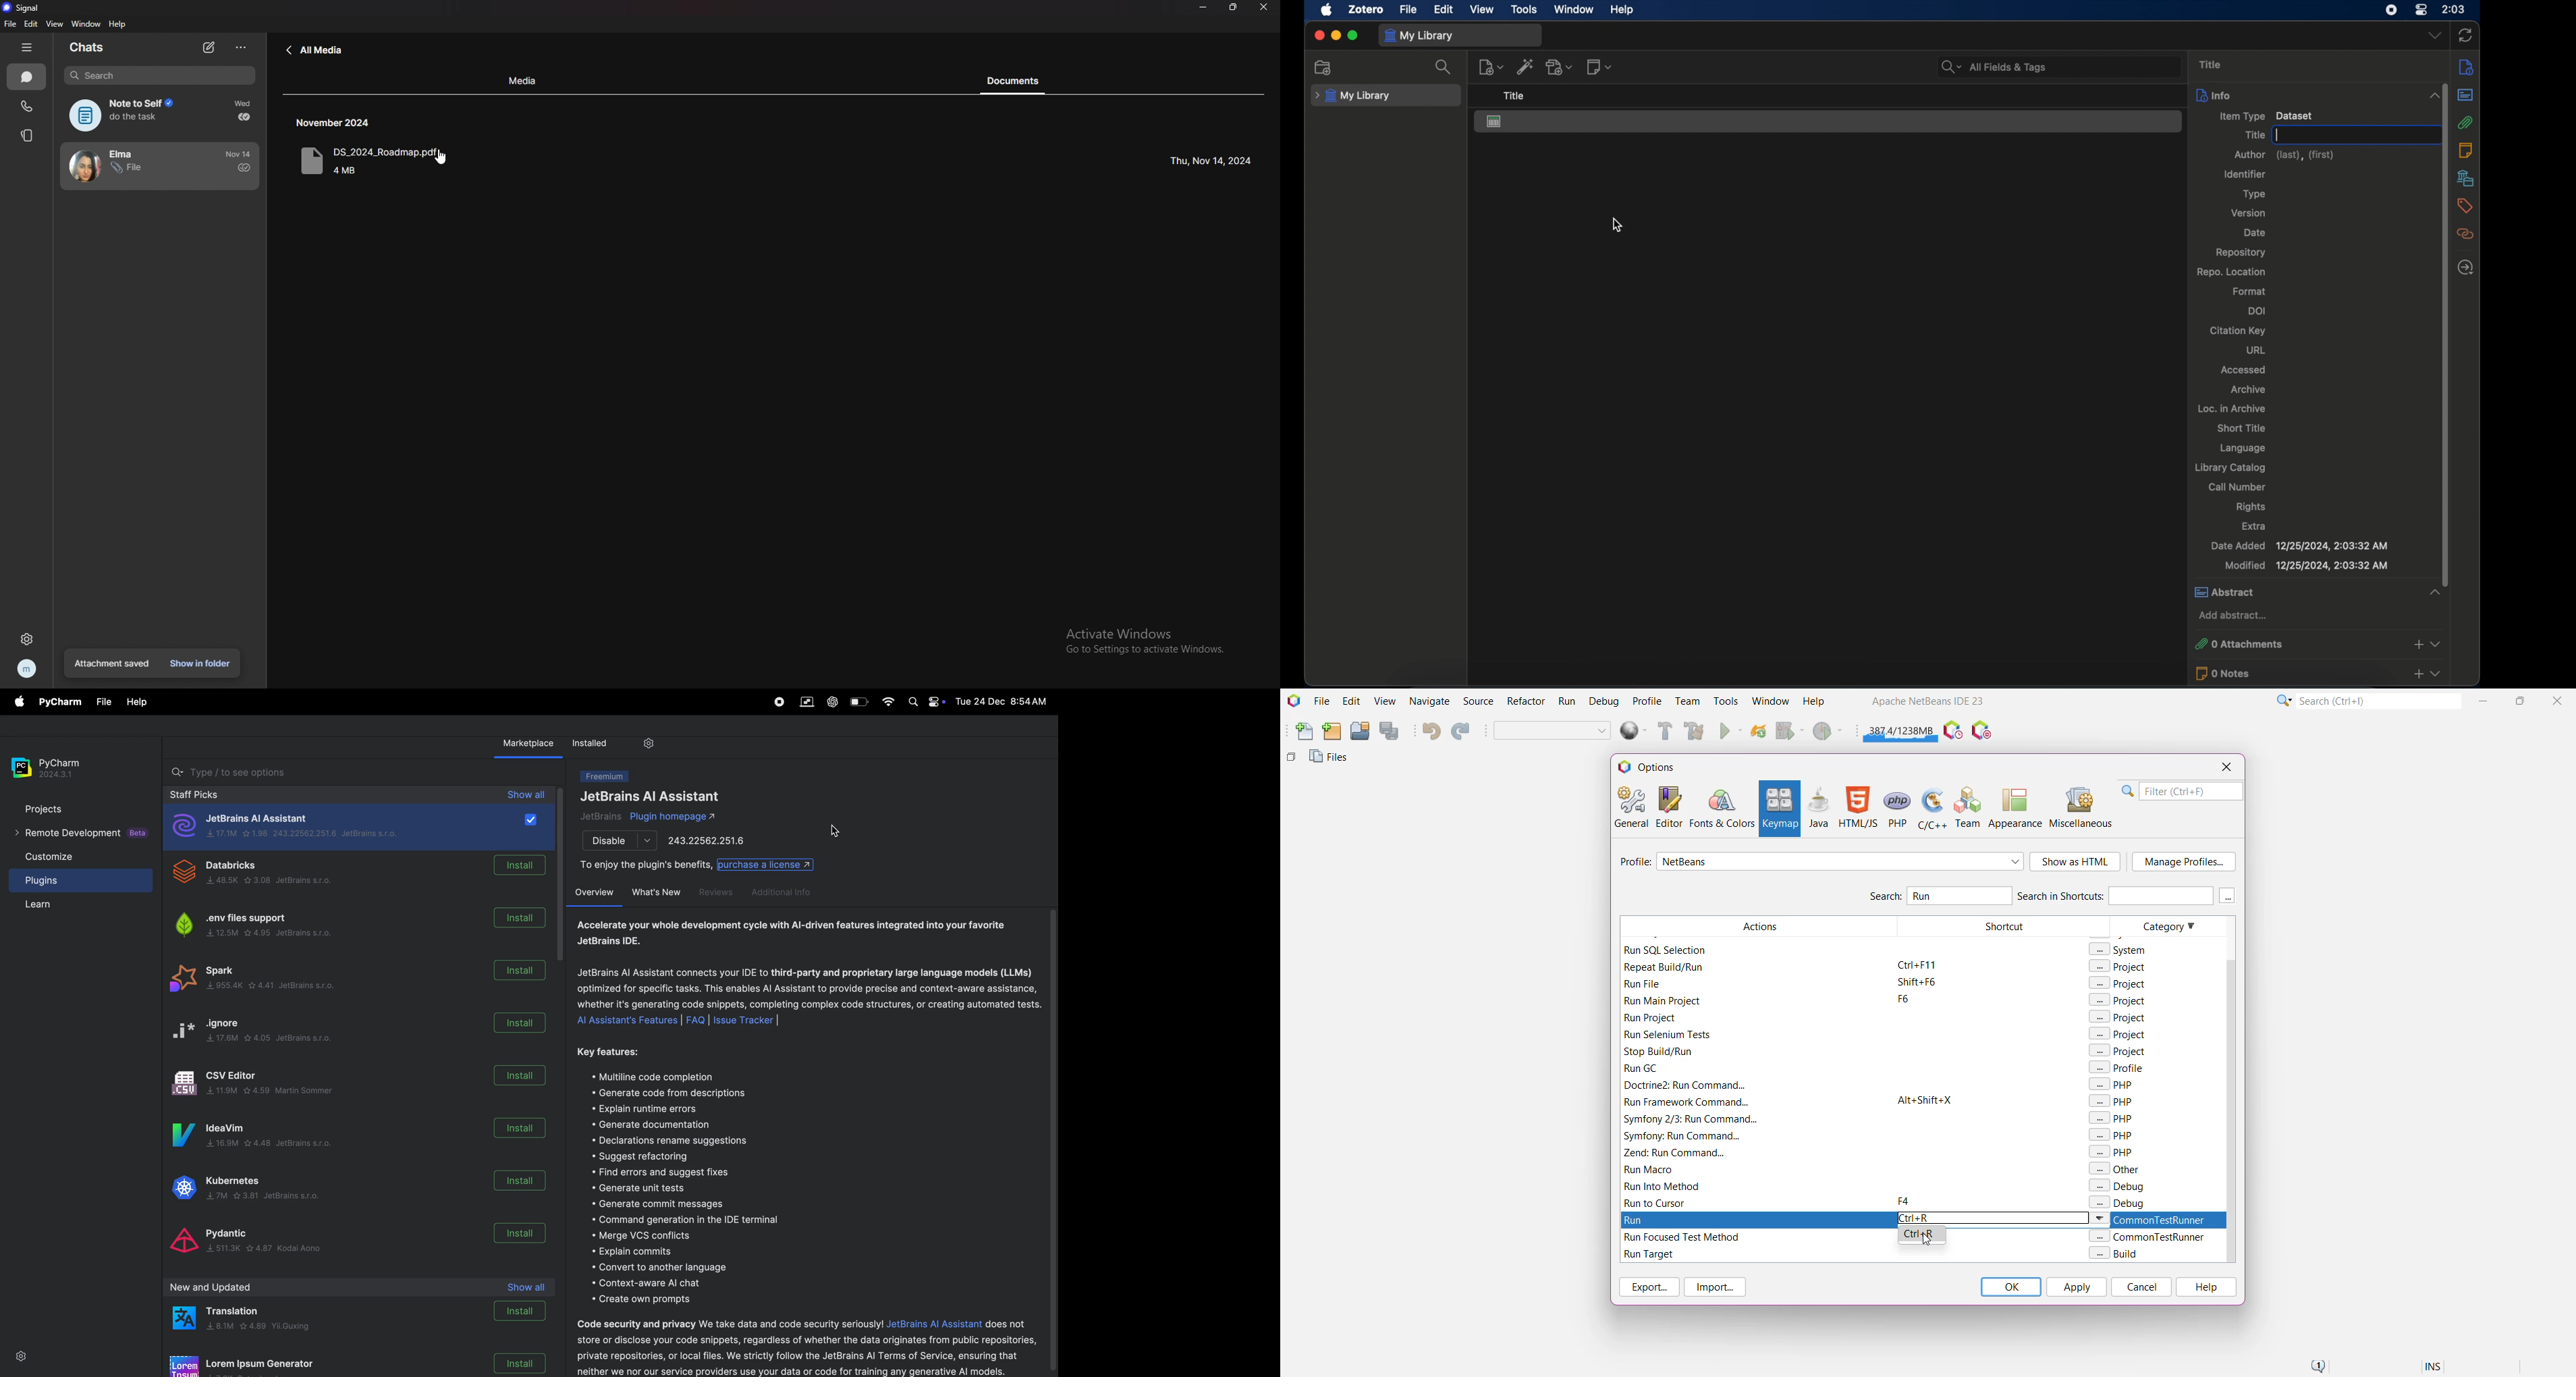  I want to click on Source, so click(1480, 701).